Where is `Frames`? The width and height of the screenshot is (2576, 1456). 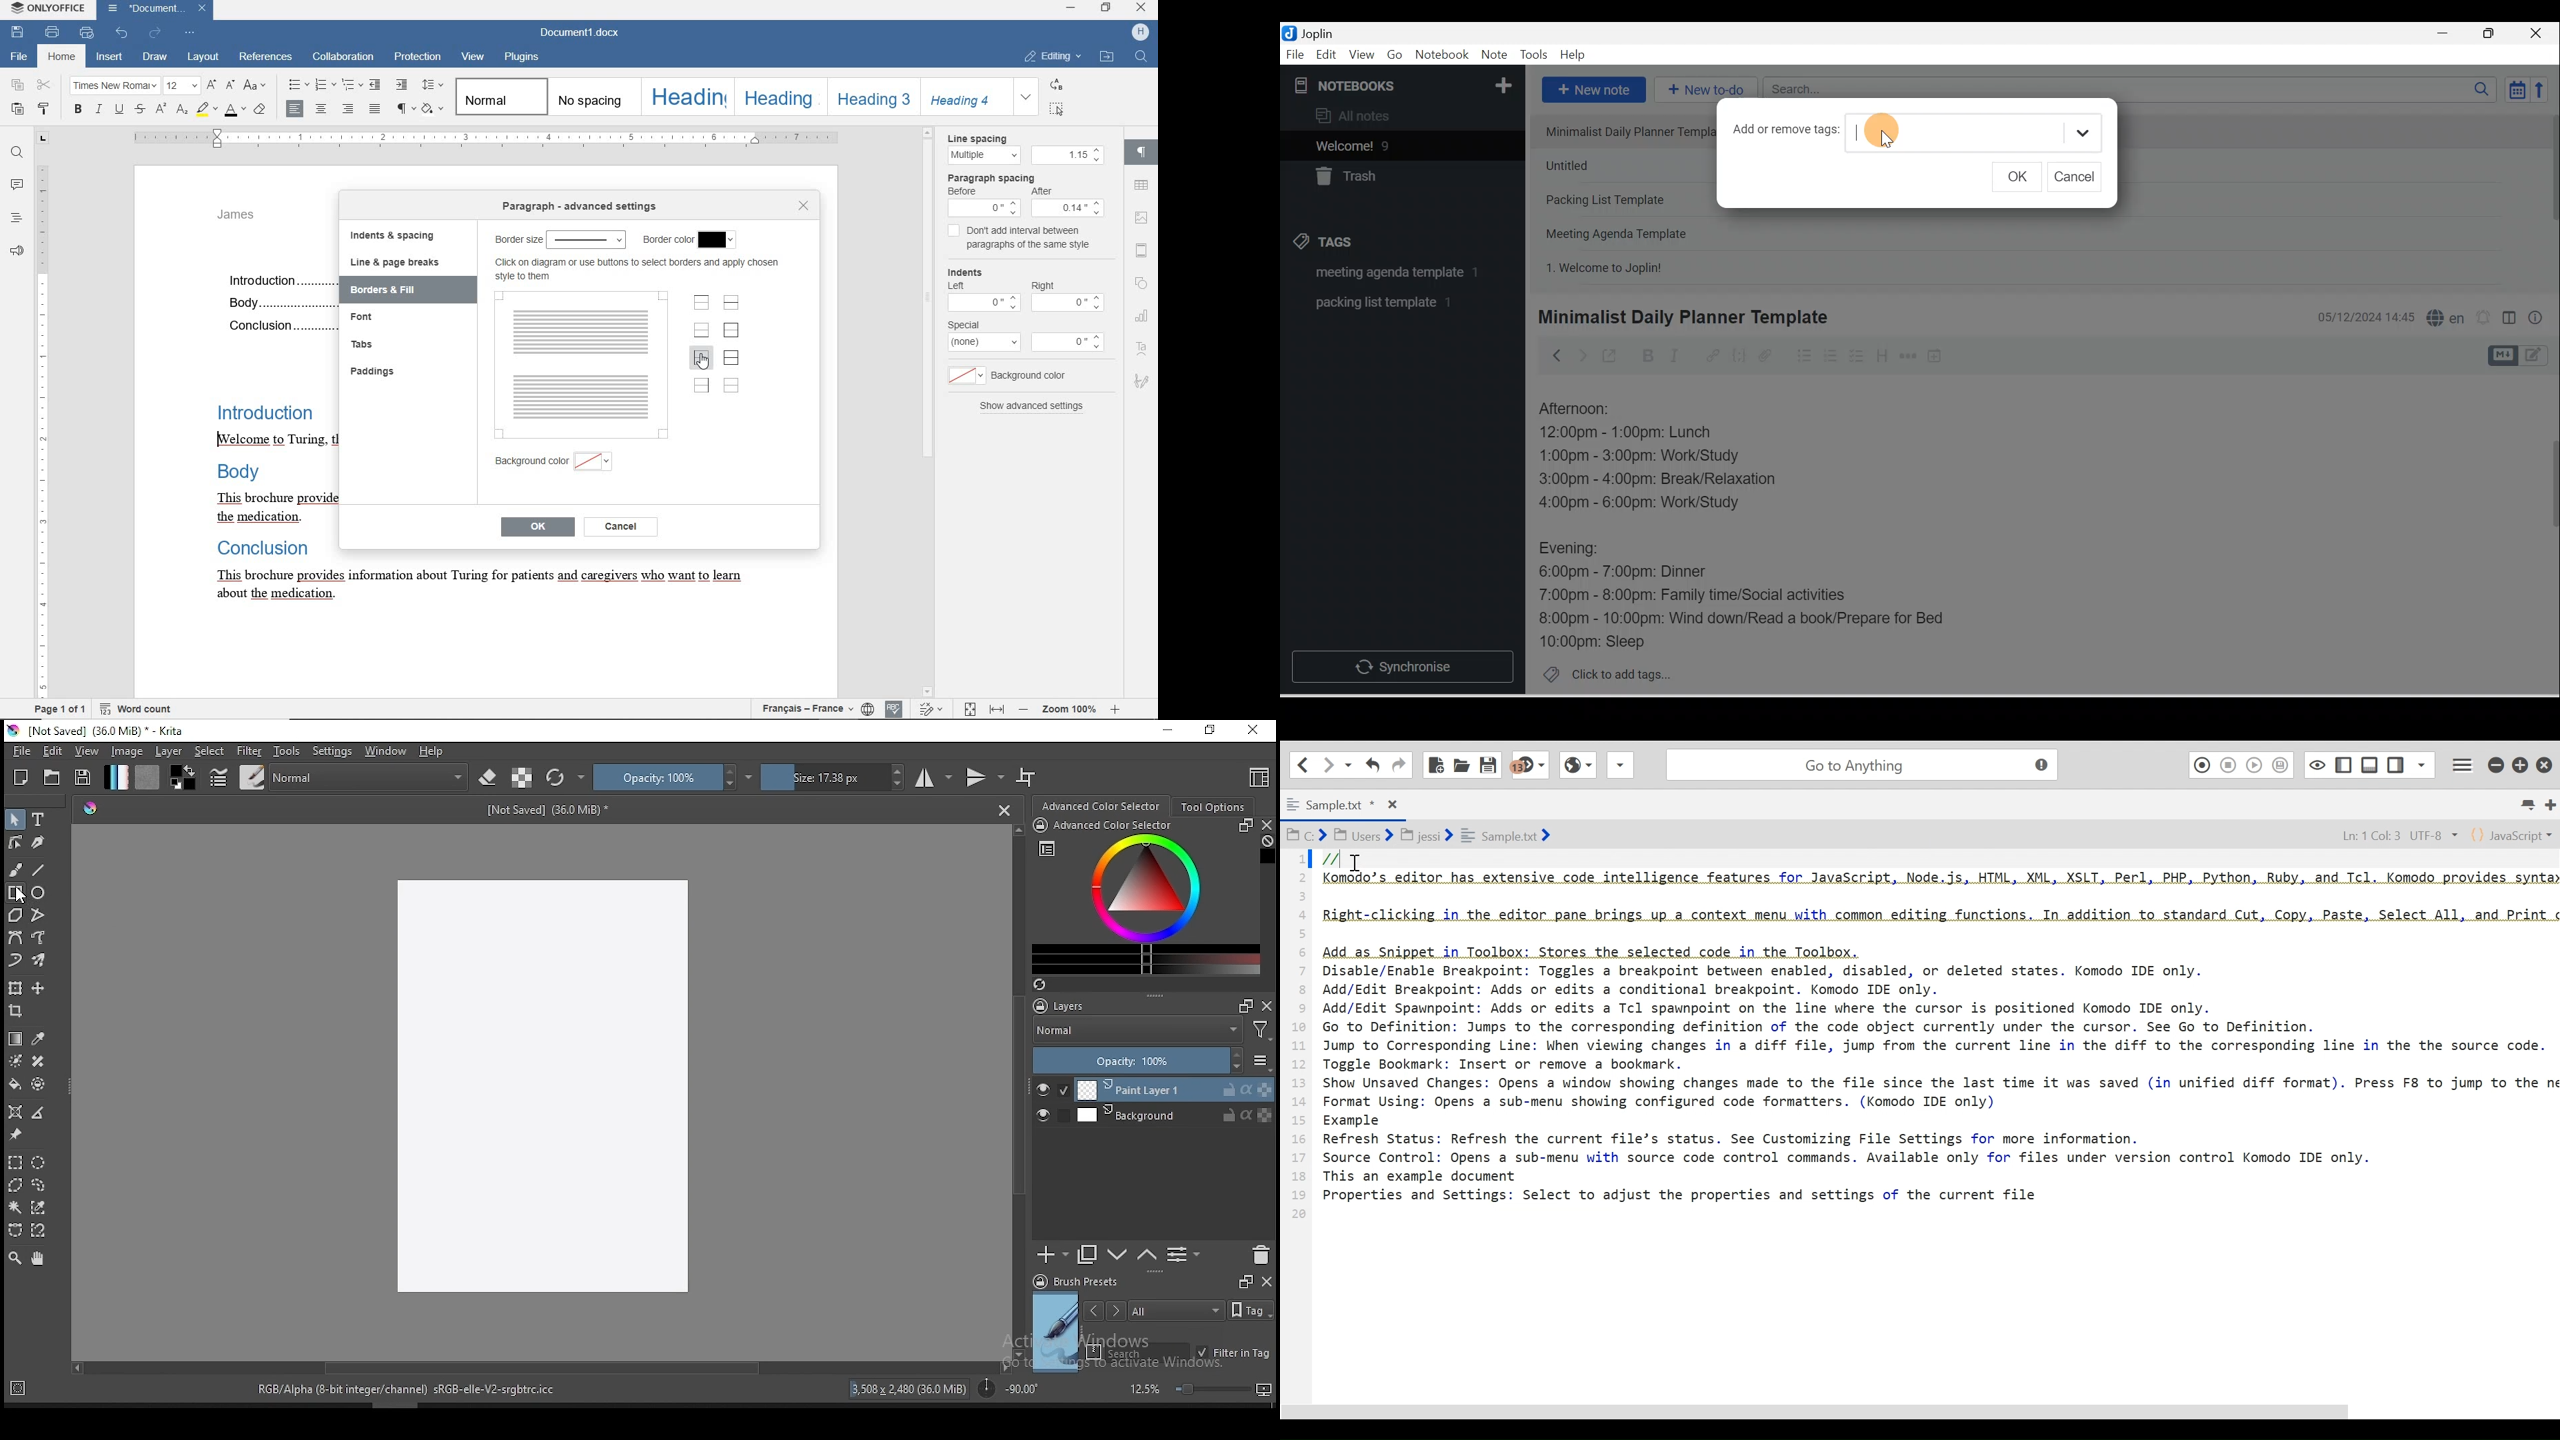 Frames is located at coordinates (1245, 1281).